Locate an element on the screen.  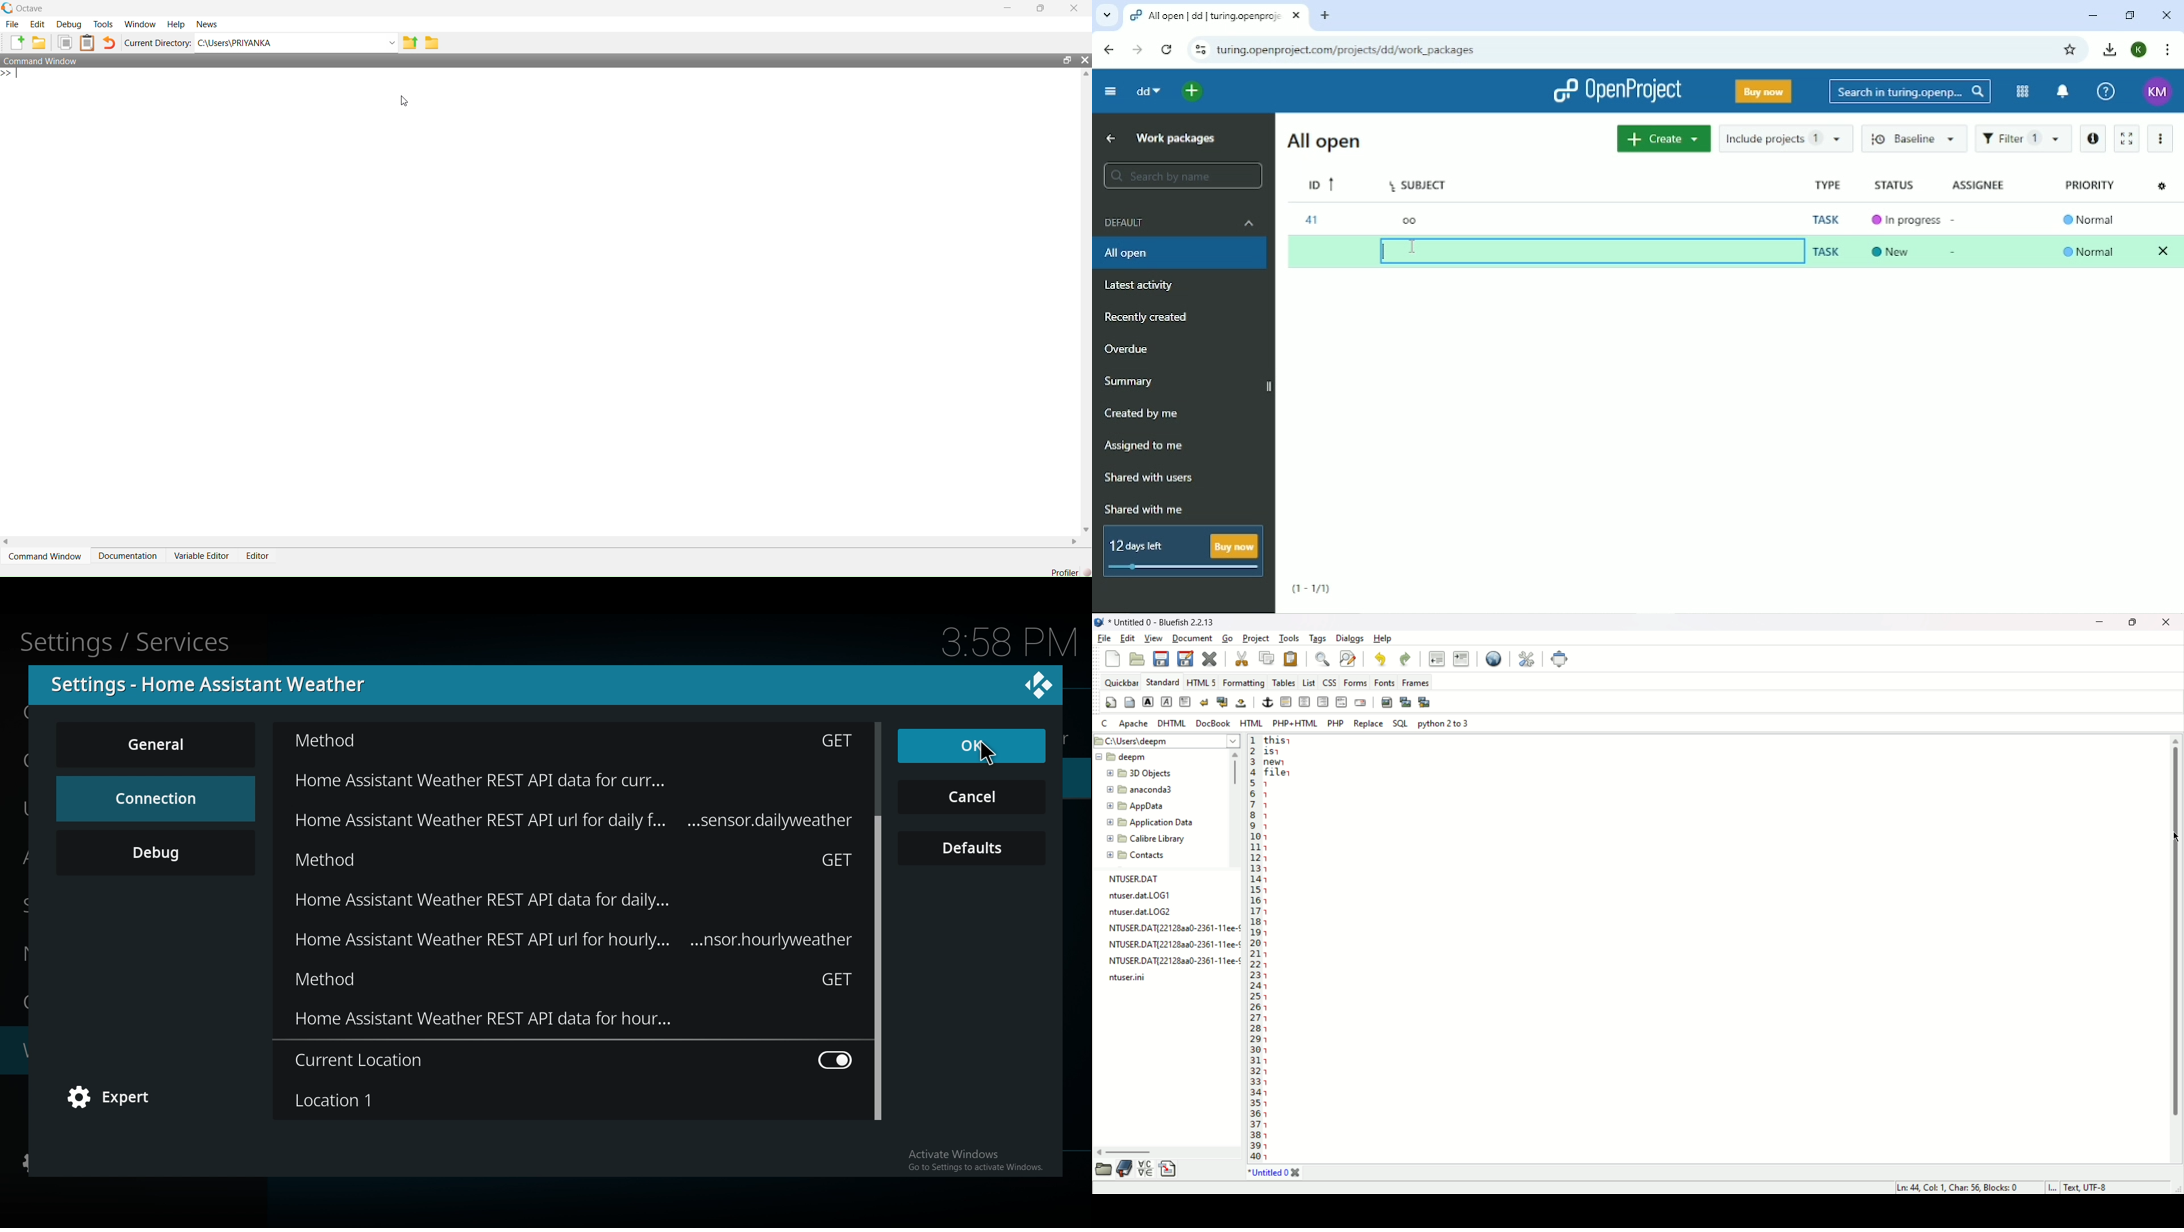
center is located at coordinates (1305, 702).